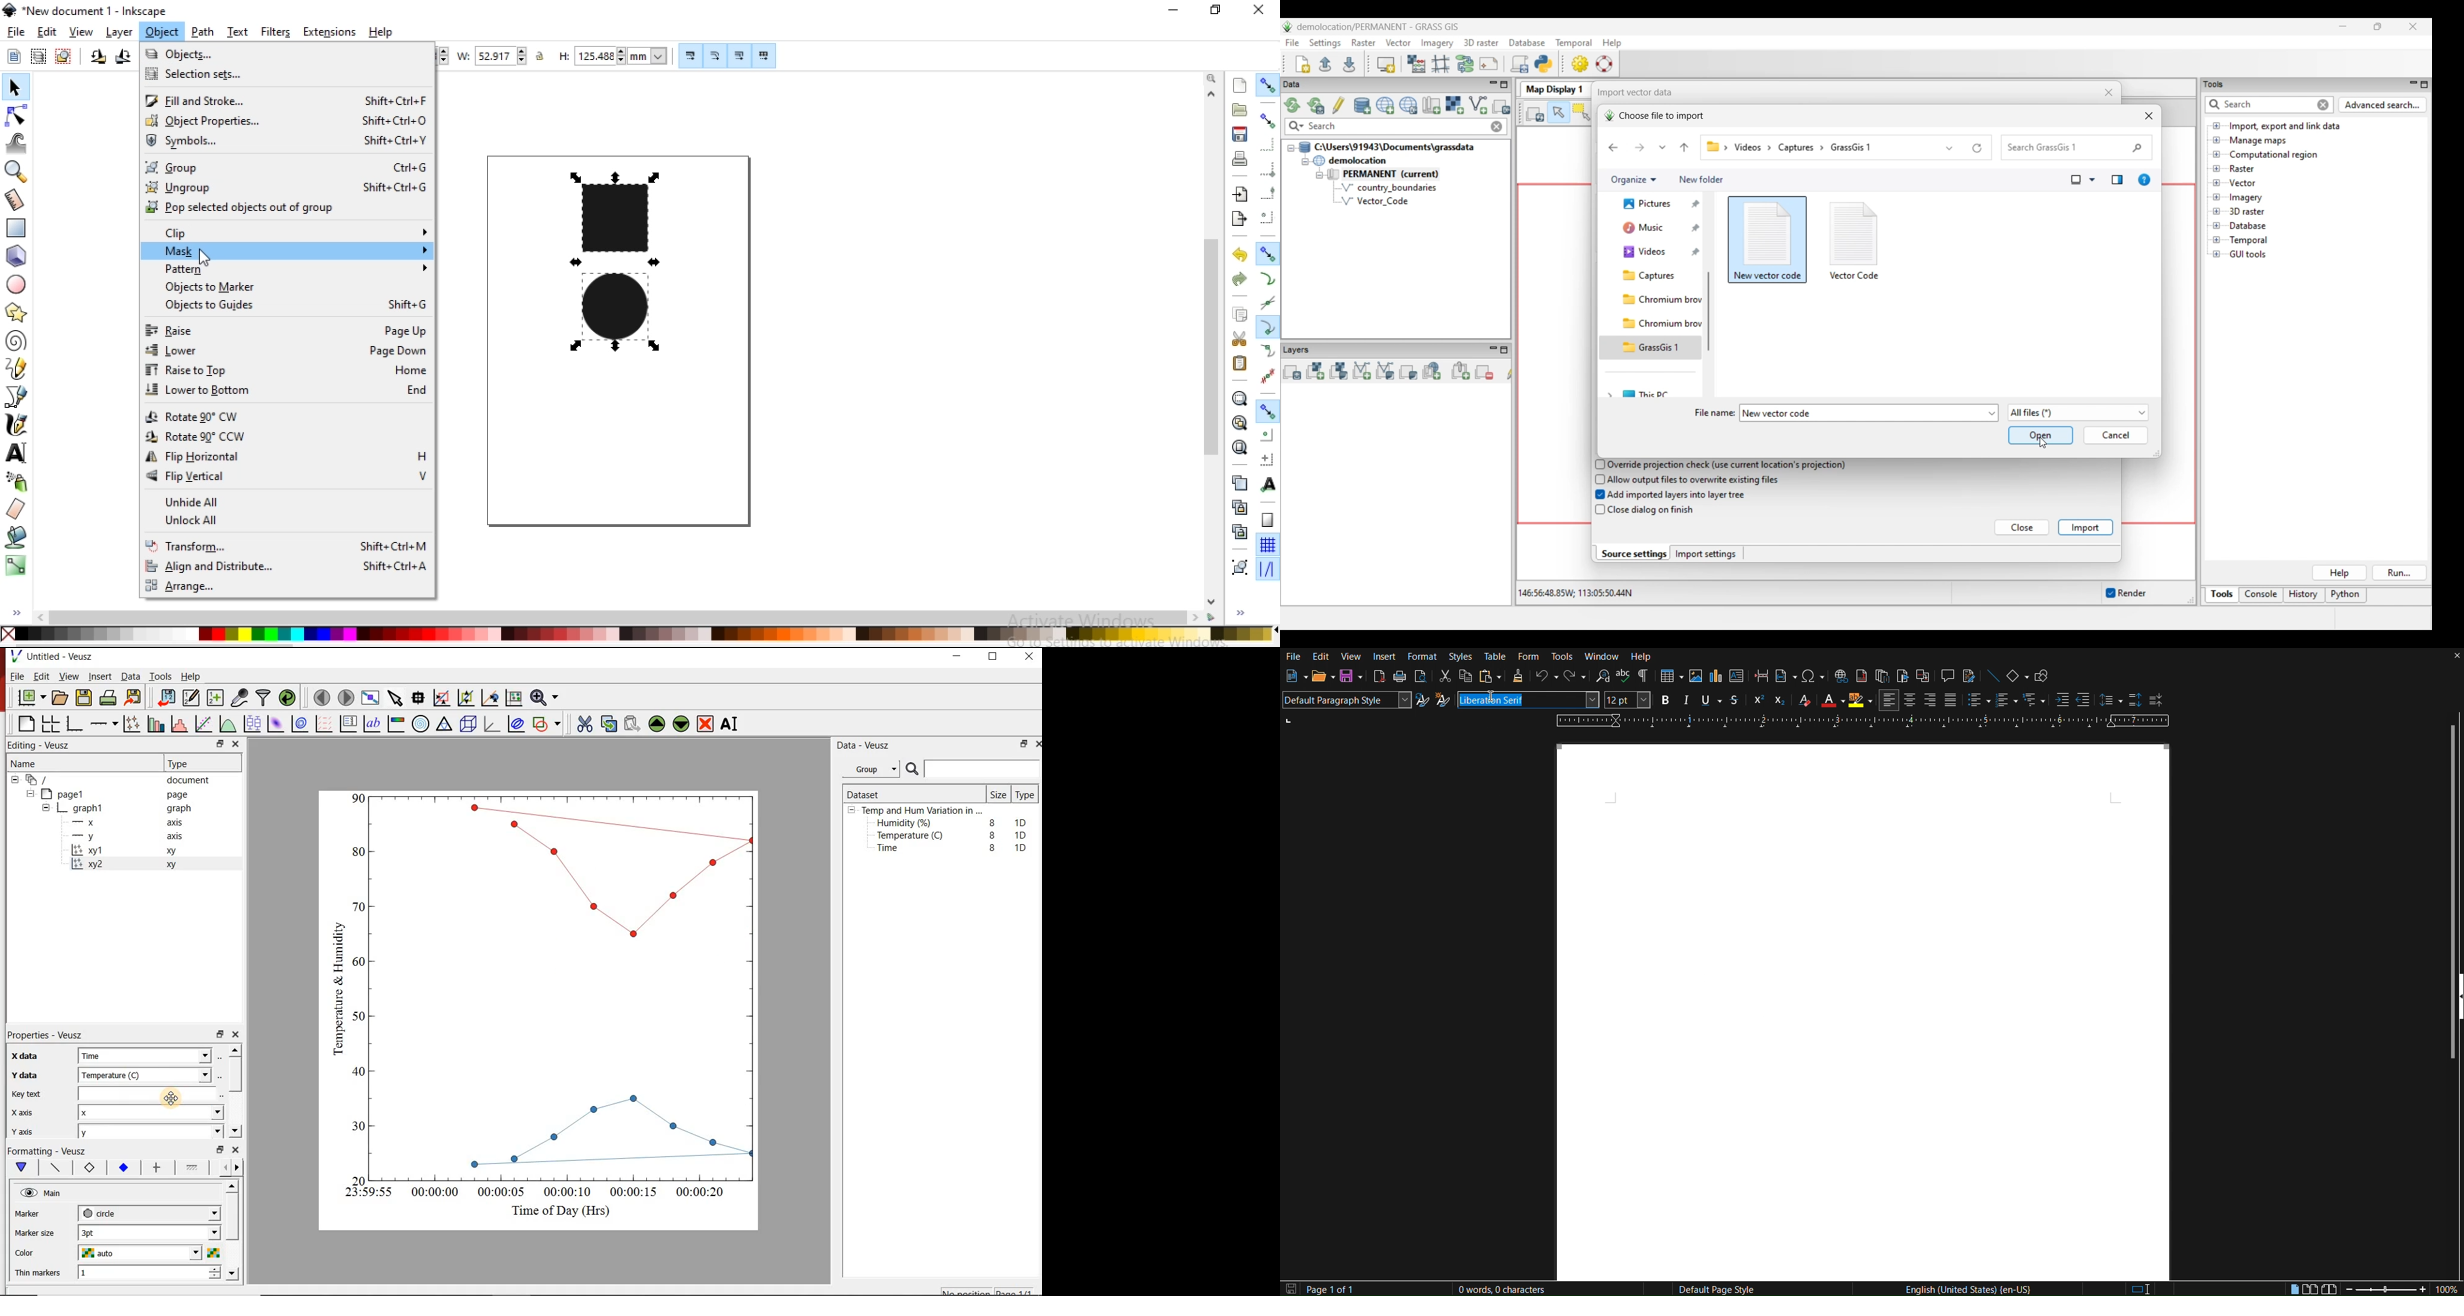  Describe the element at coordinates (1268, 411) in the screenshot. I see `snap other points` at that location.